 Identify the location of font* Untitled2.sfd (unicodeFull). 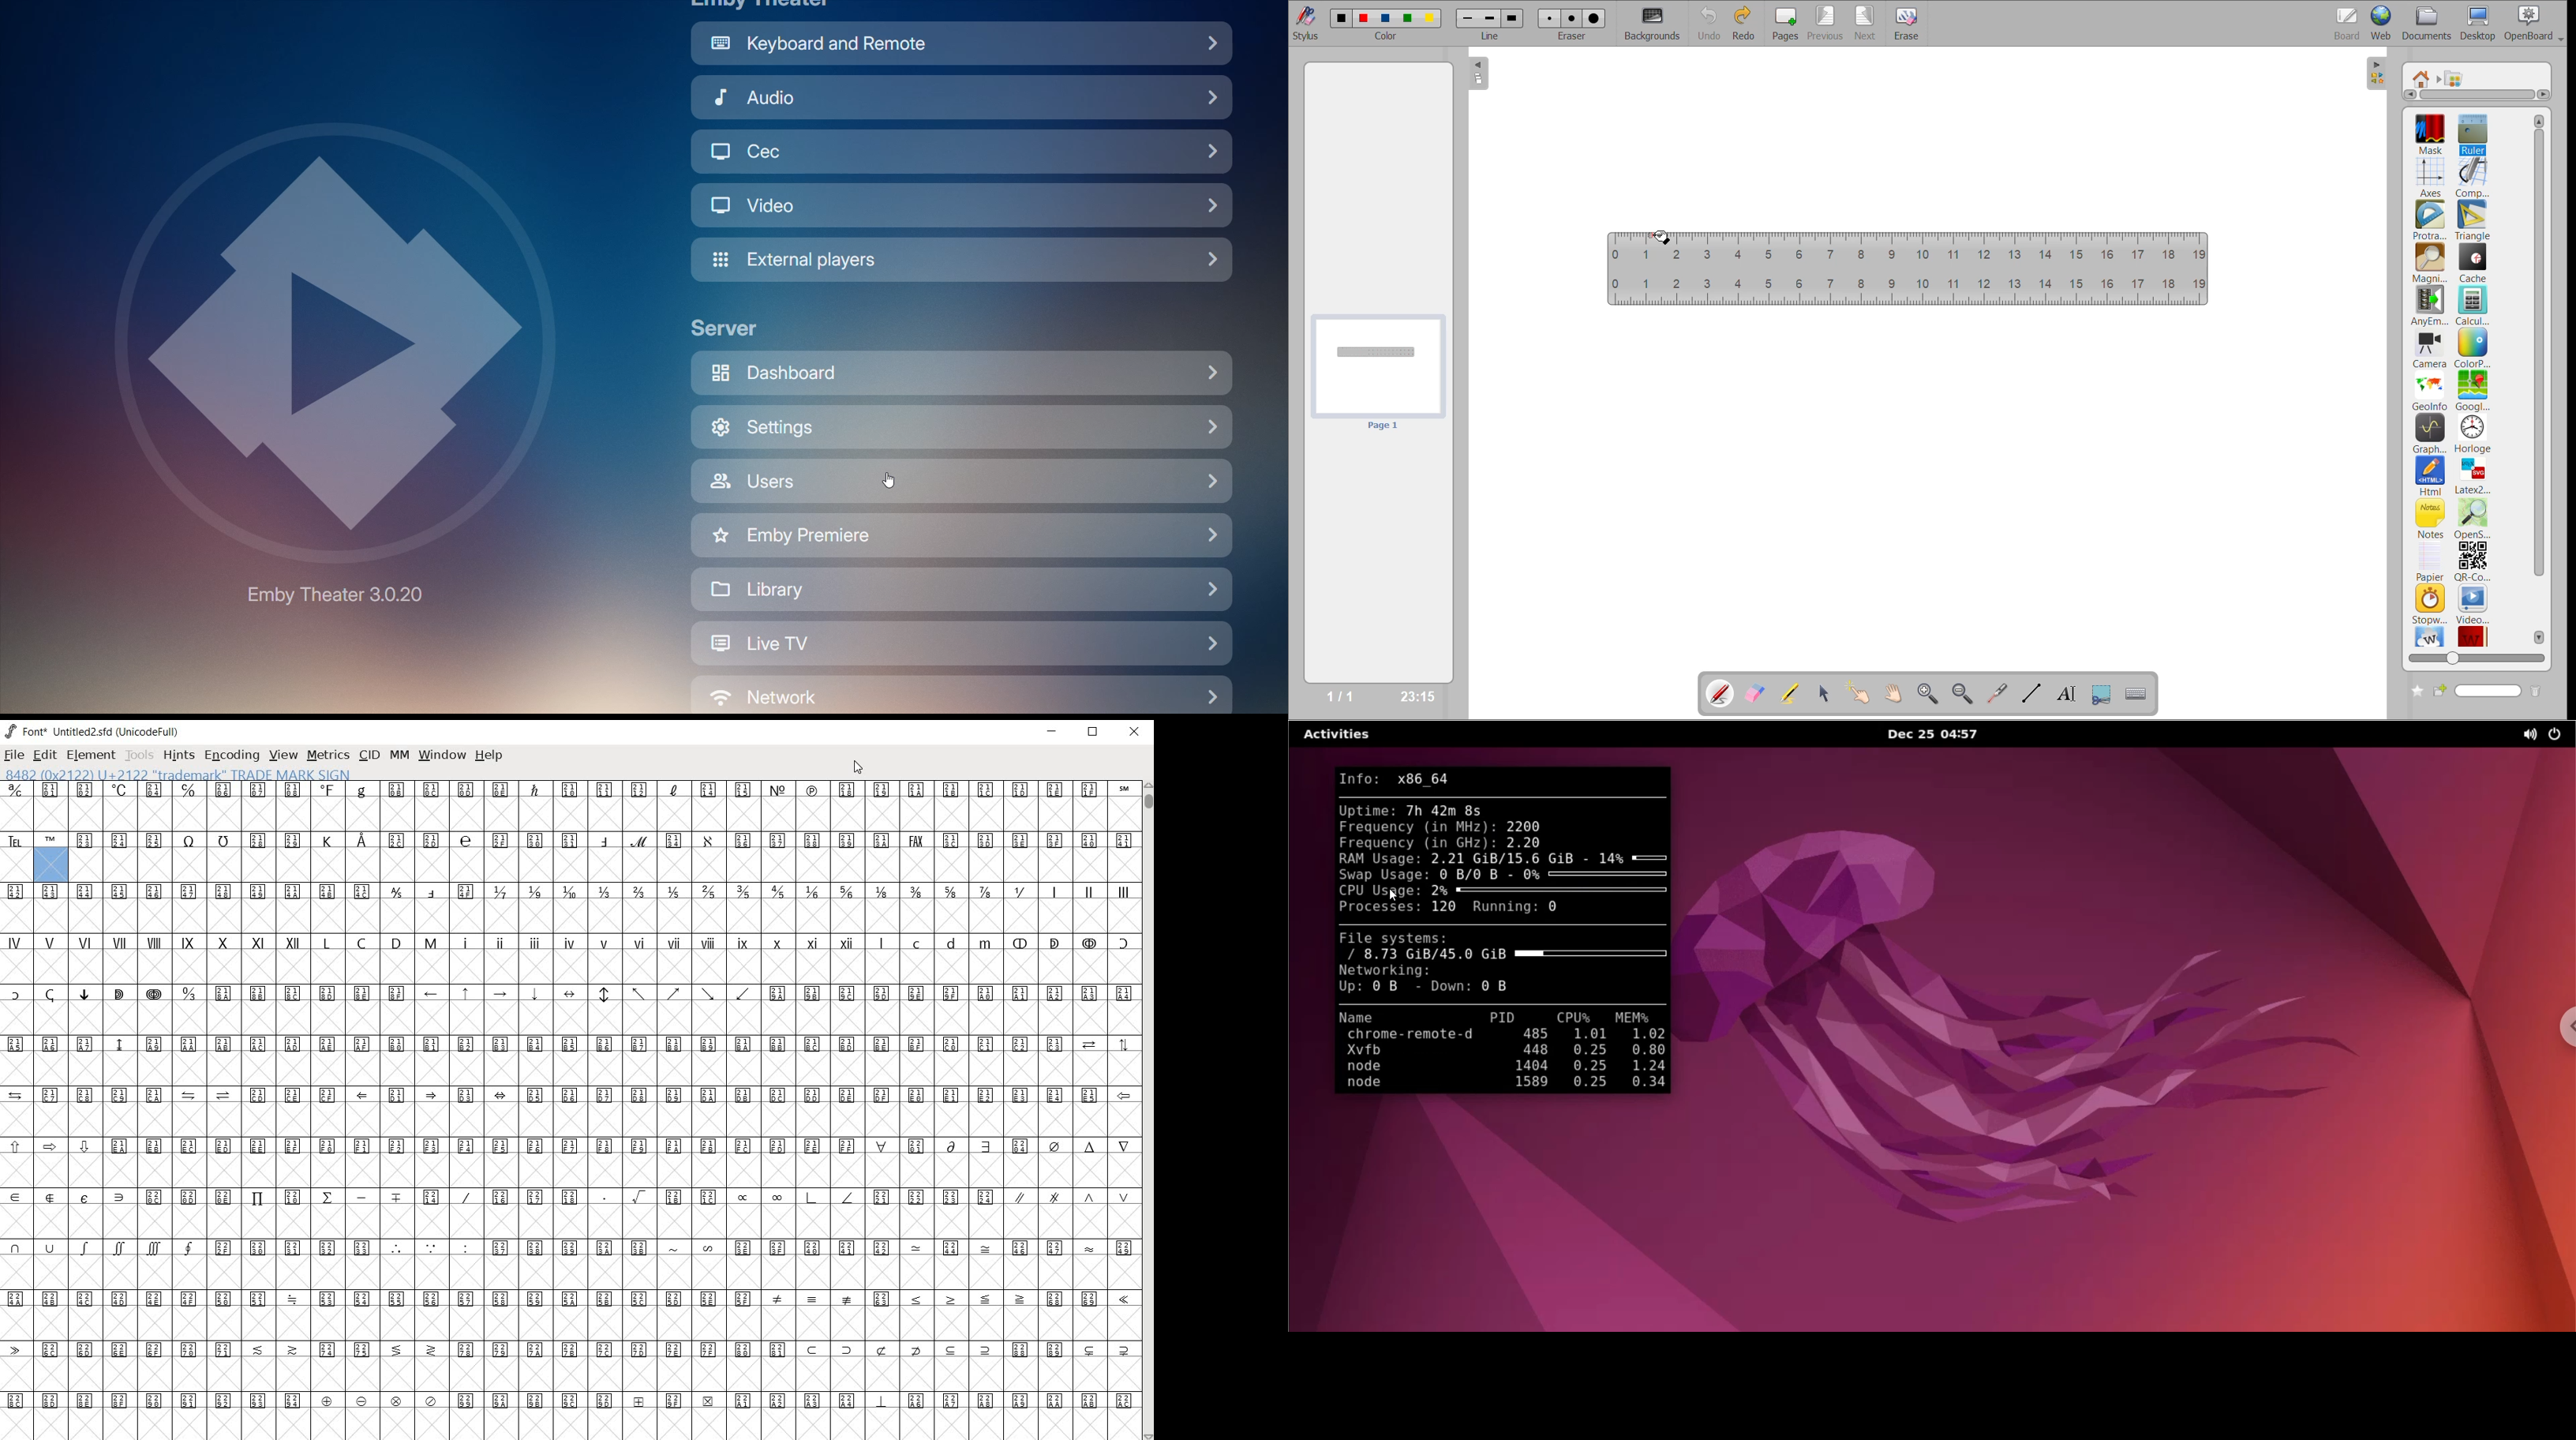
(91, 732).